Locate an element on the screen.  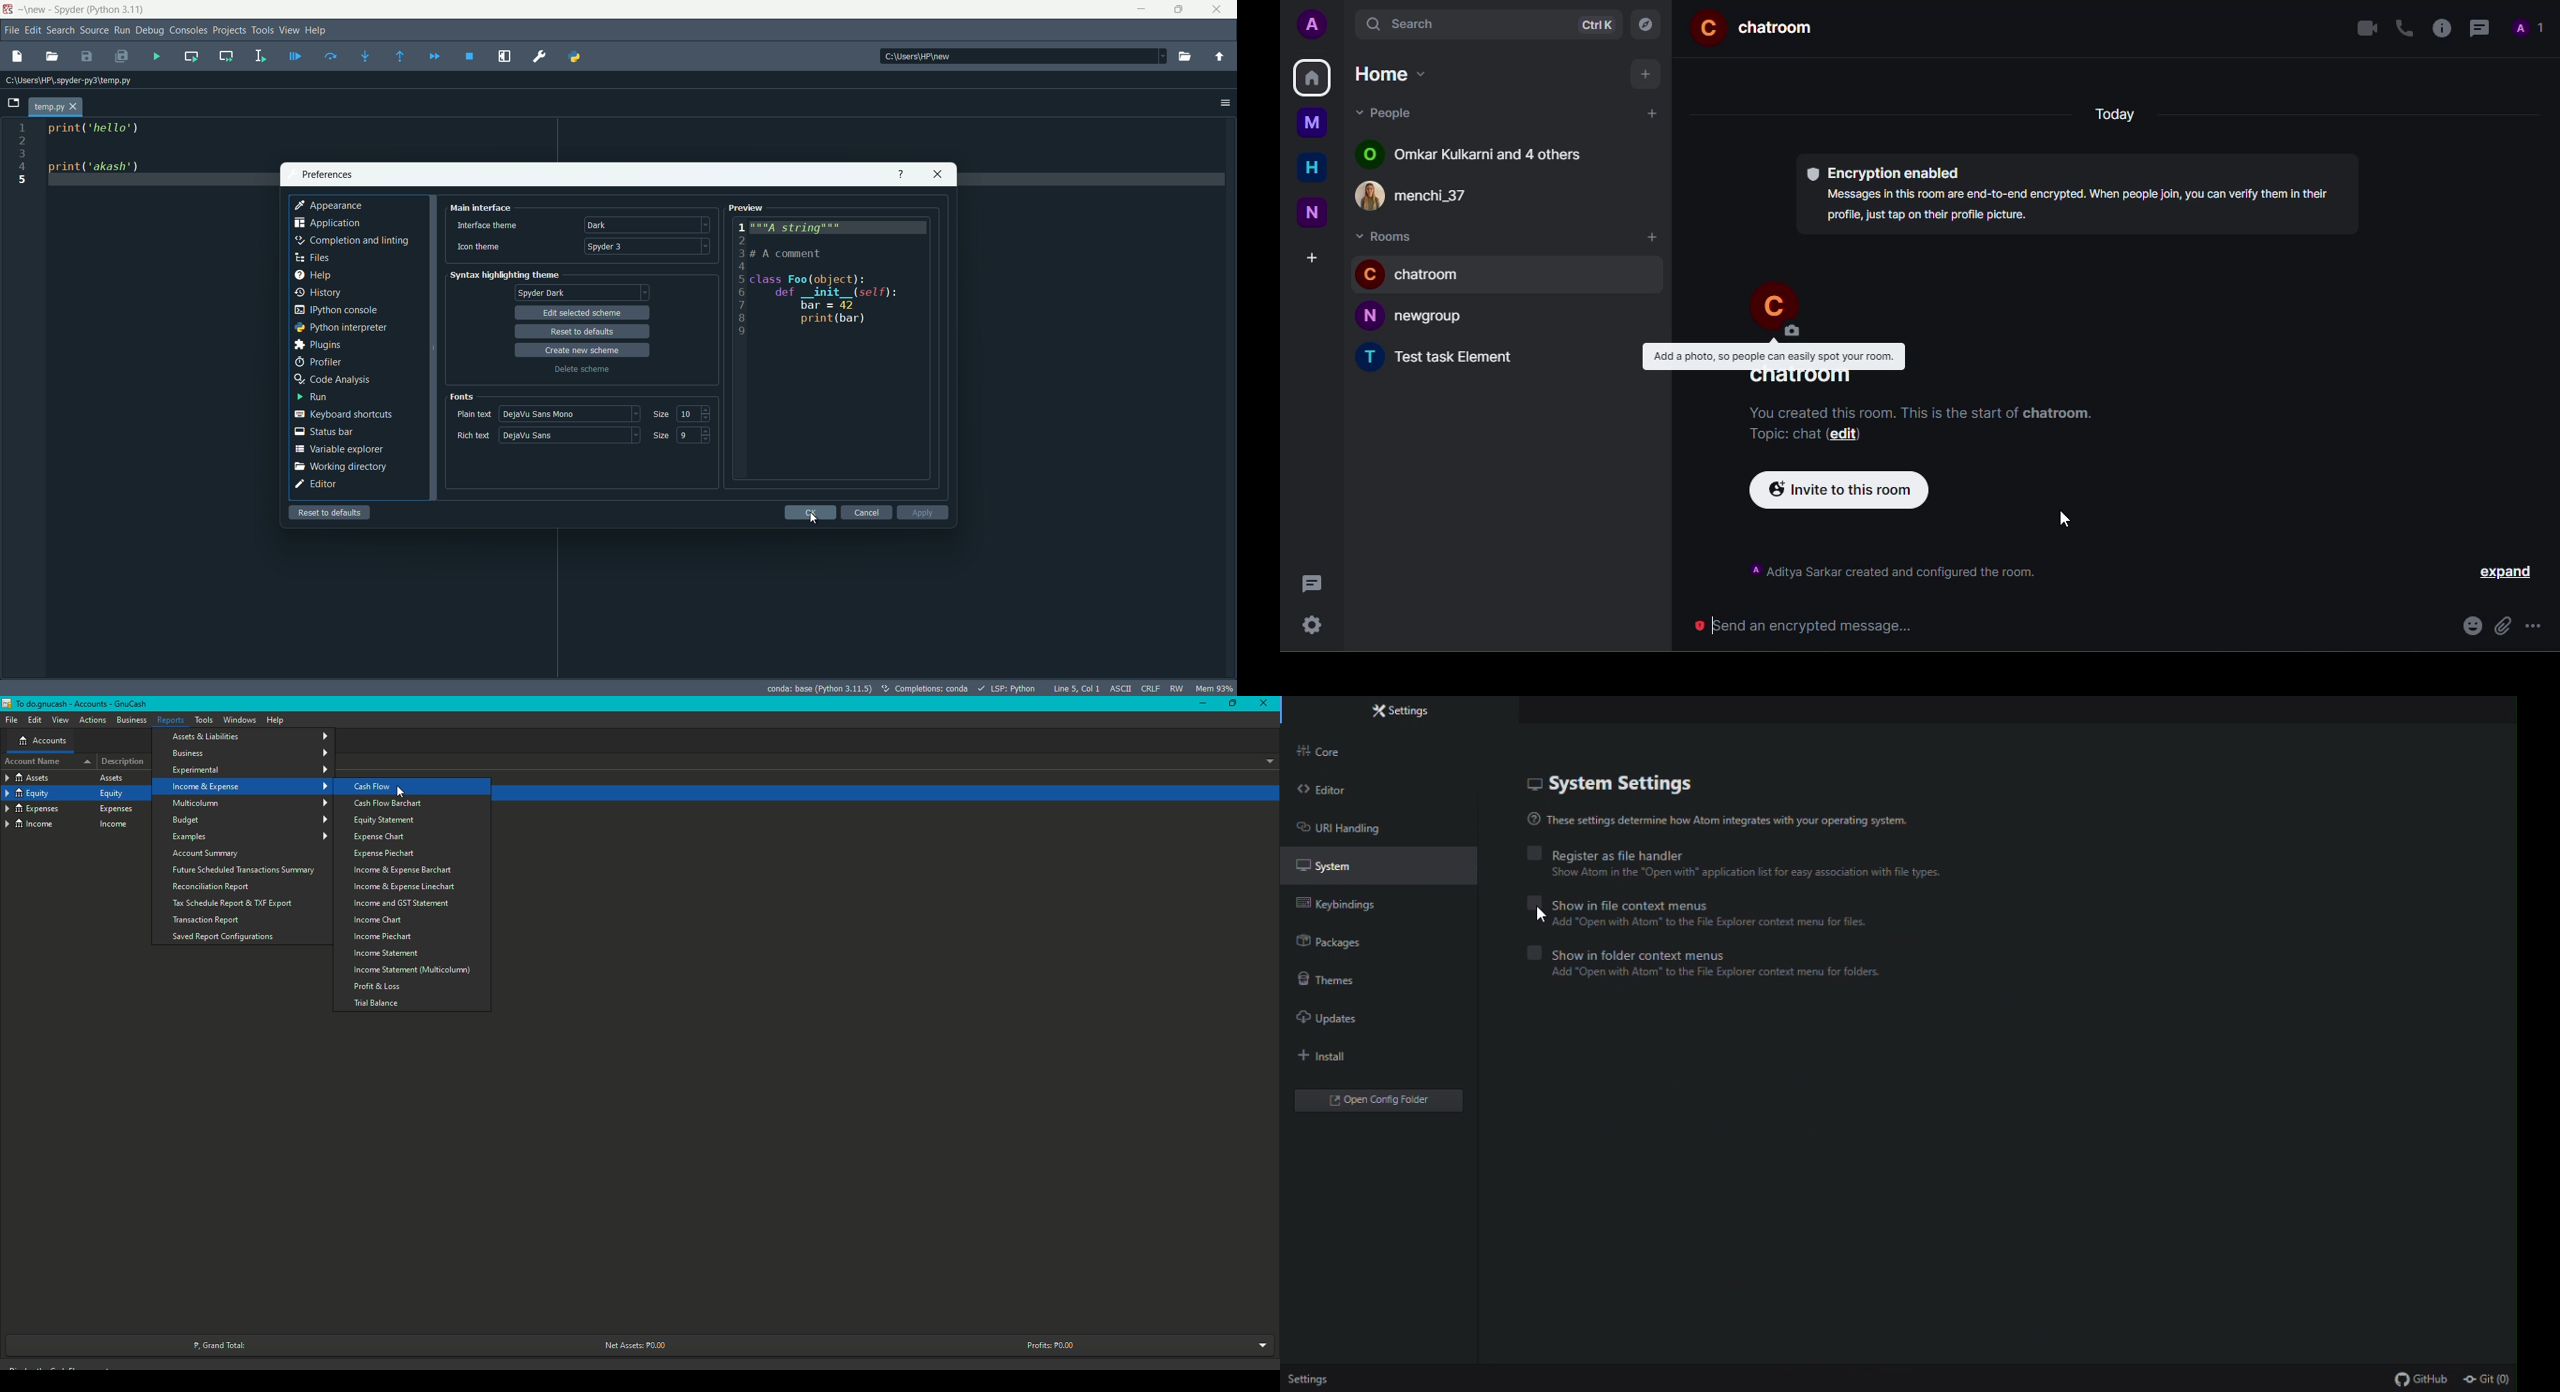
profile pic is located at coordinates (1772, 305).